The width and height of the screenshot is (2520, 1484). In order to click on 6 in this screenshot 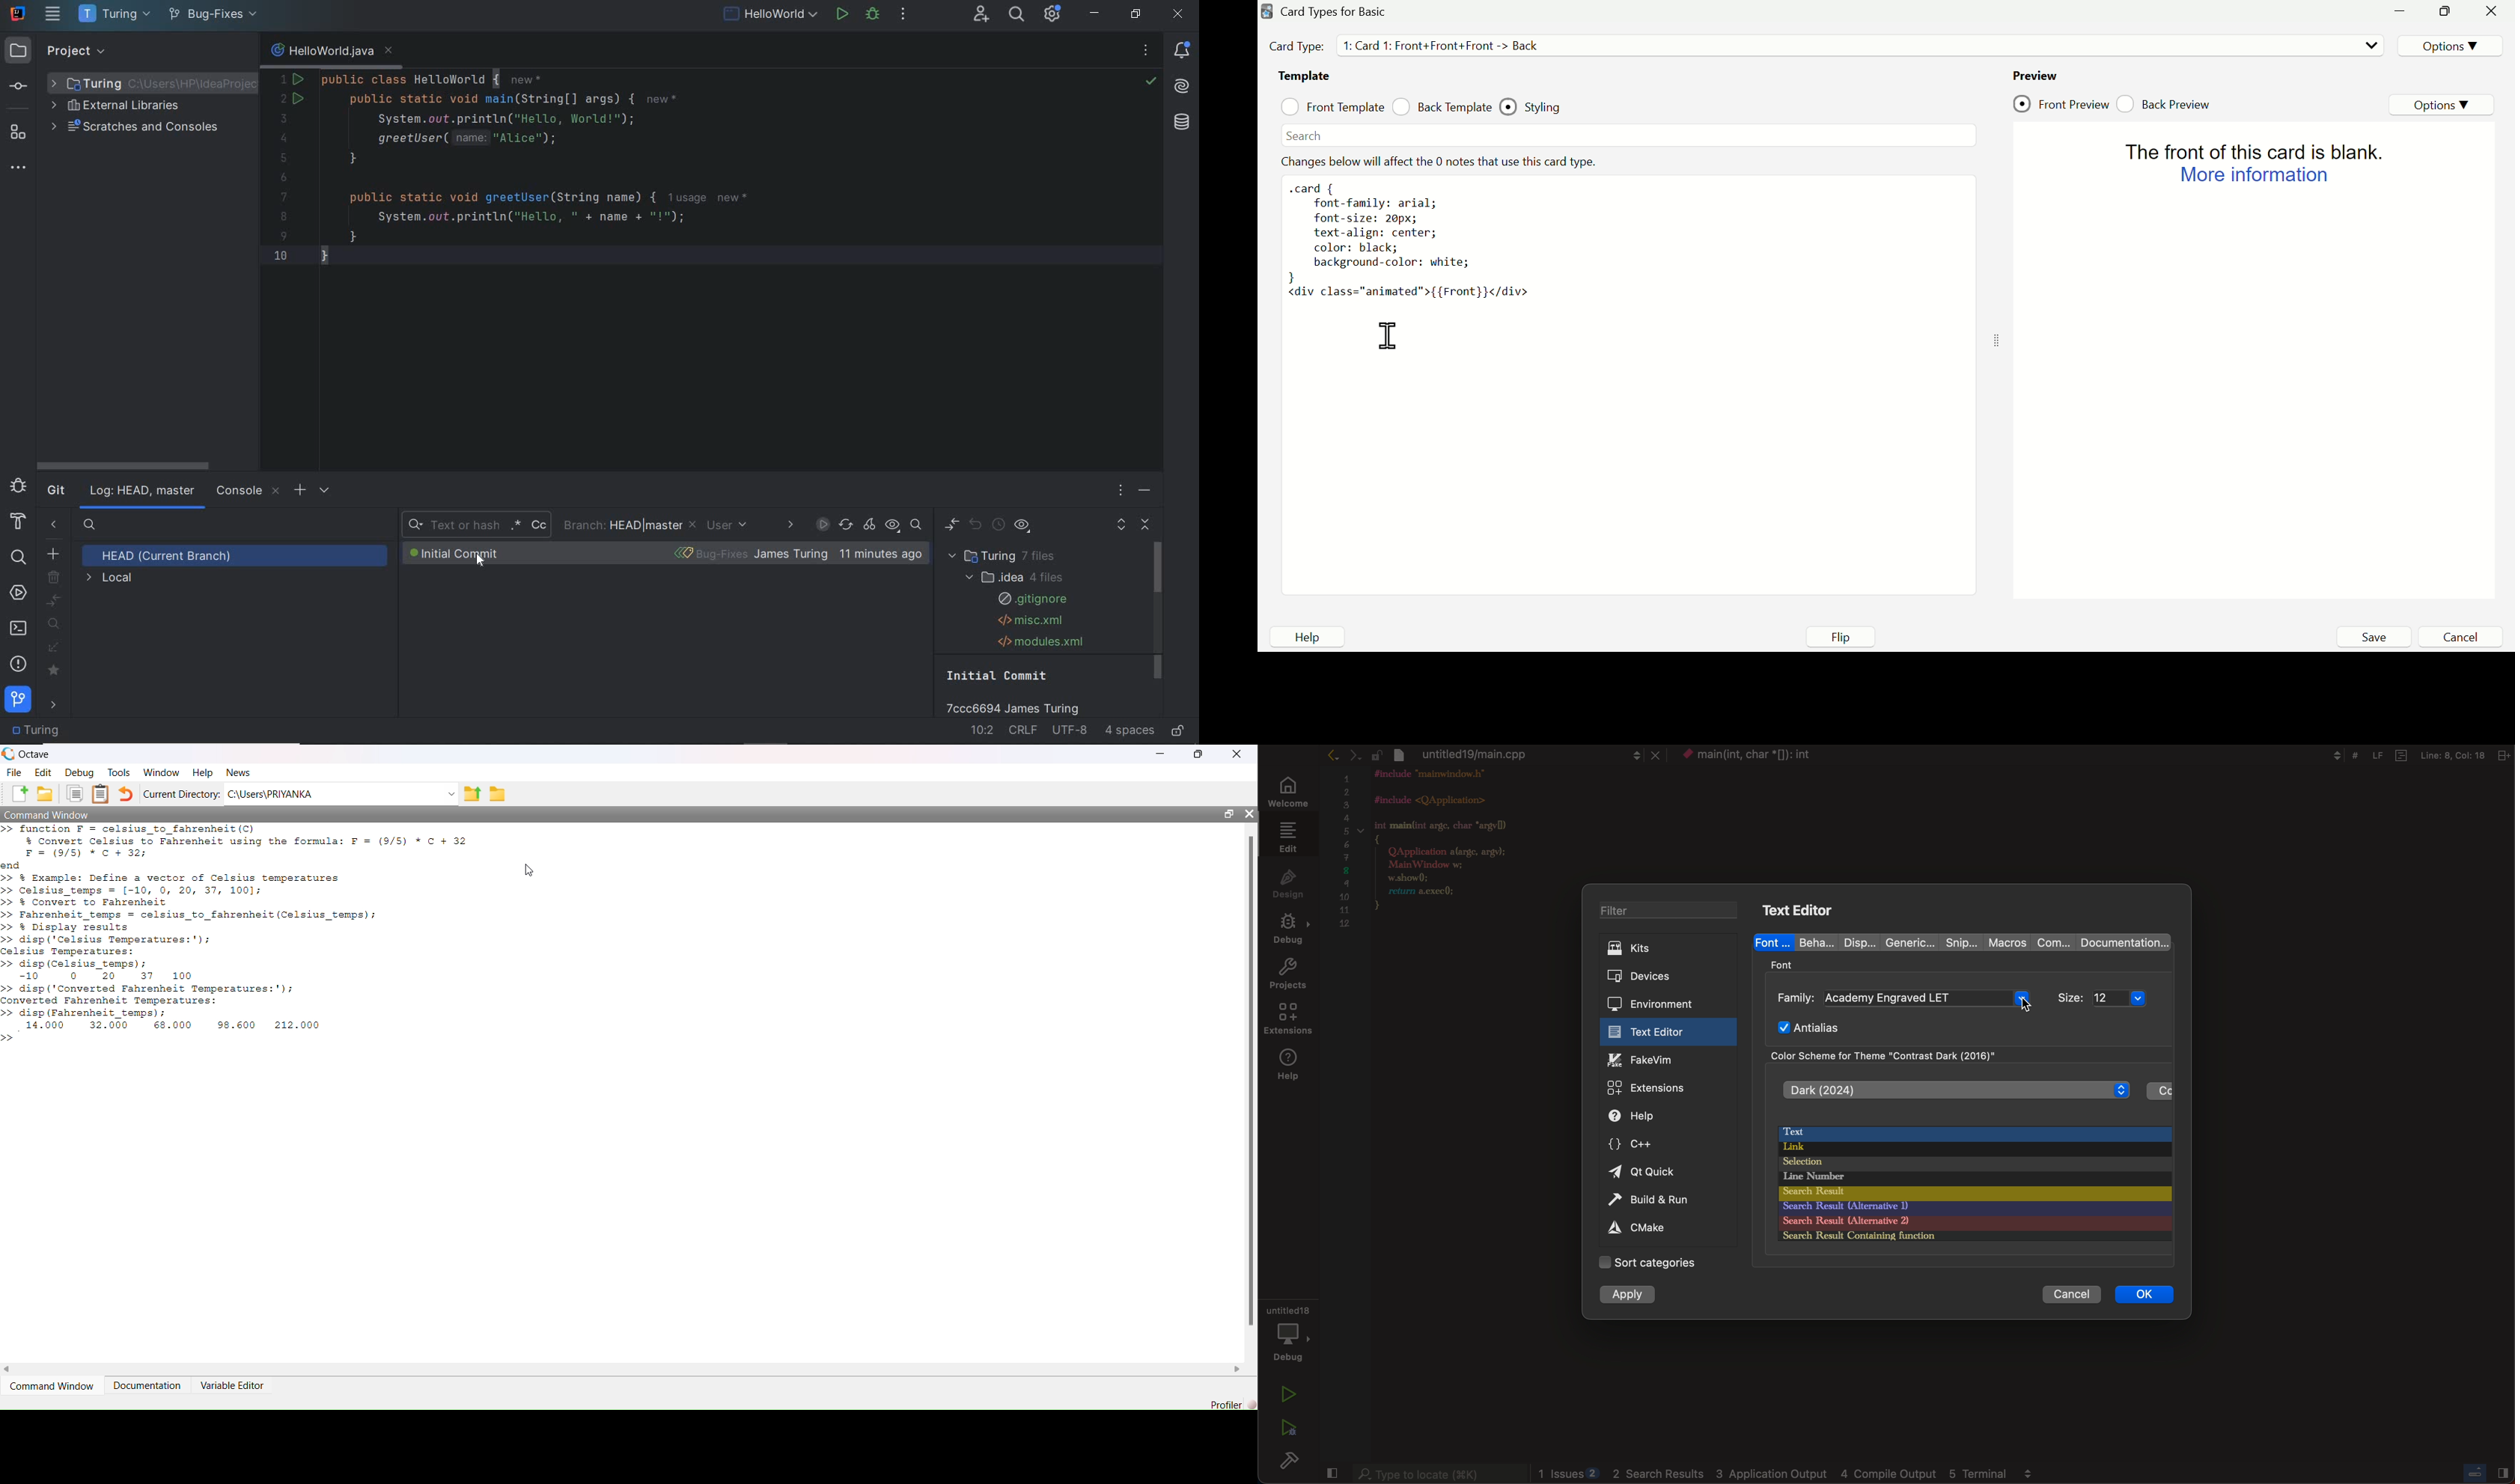, I will do `click(283, 178)`.